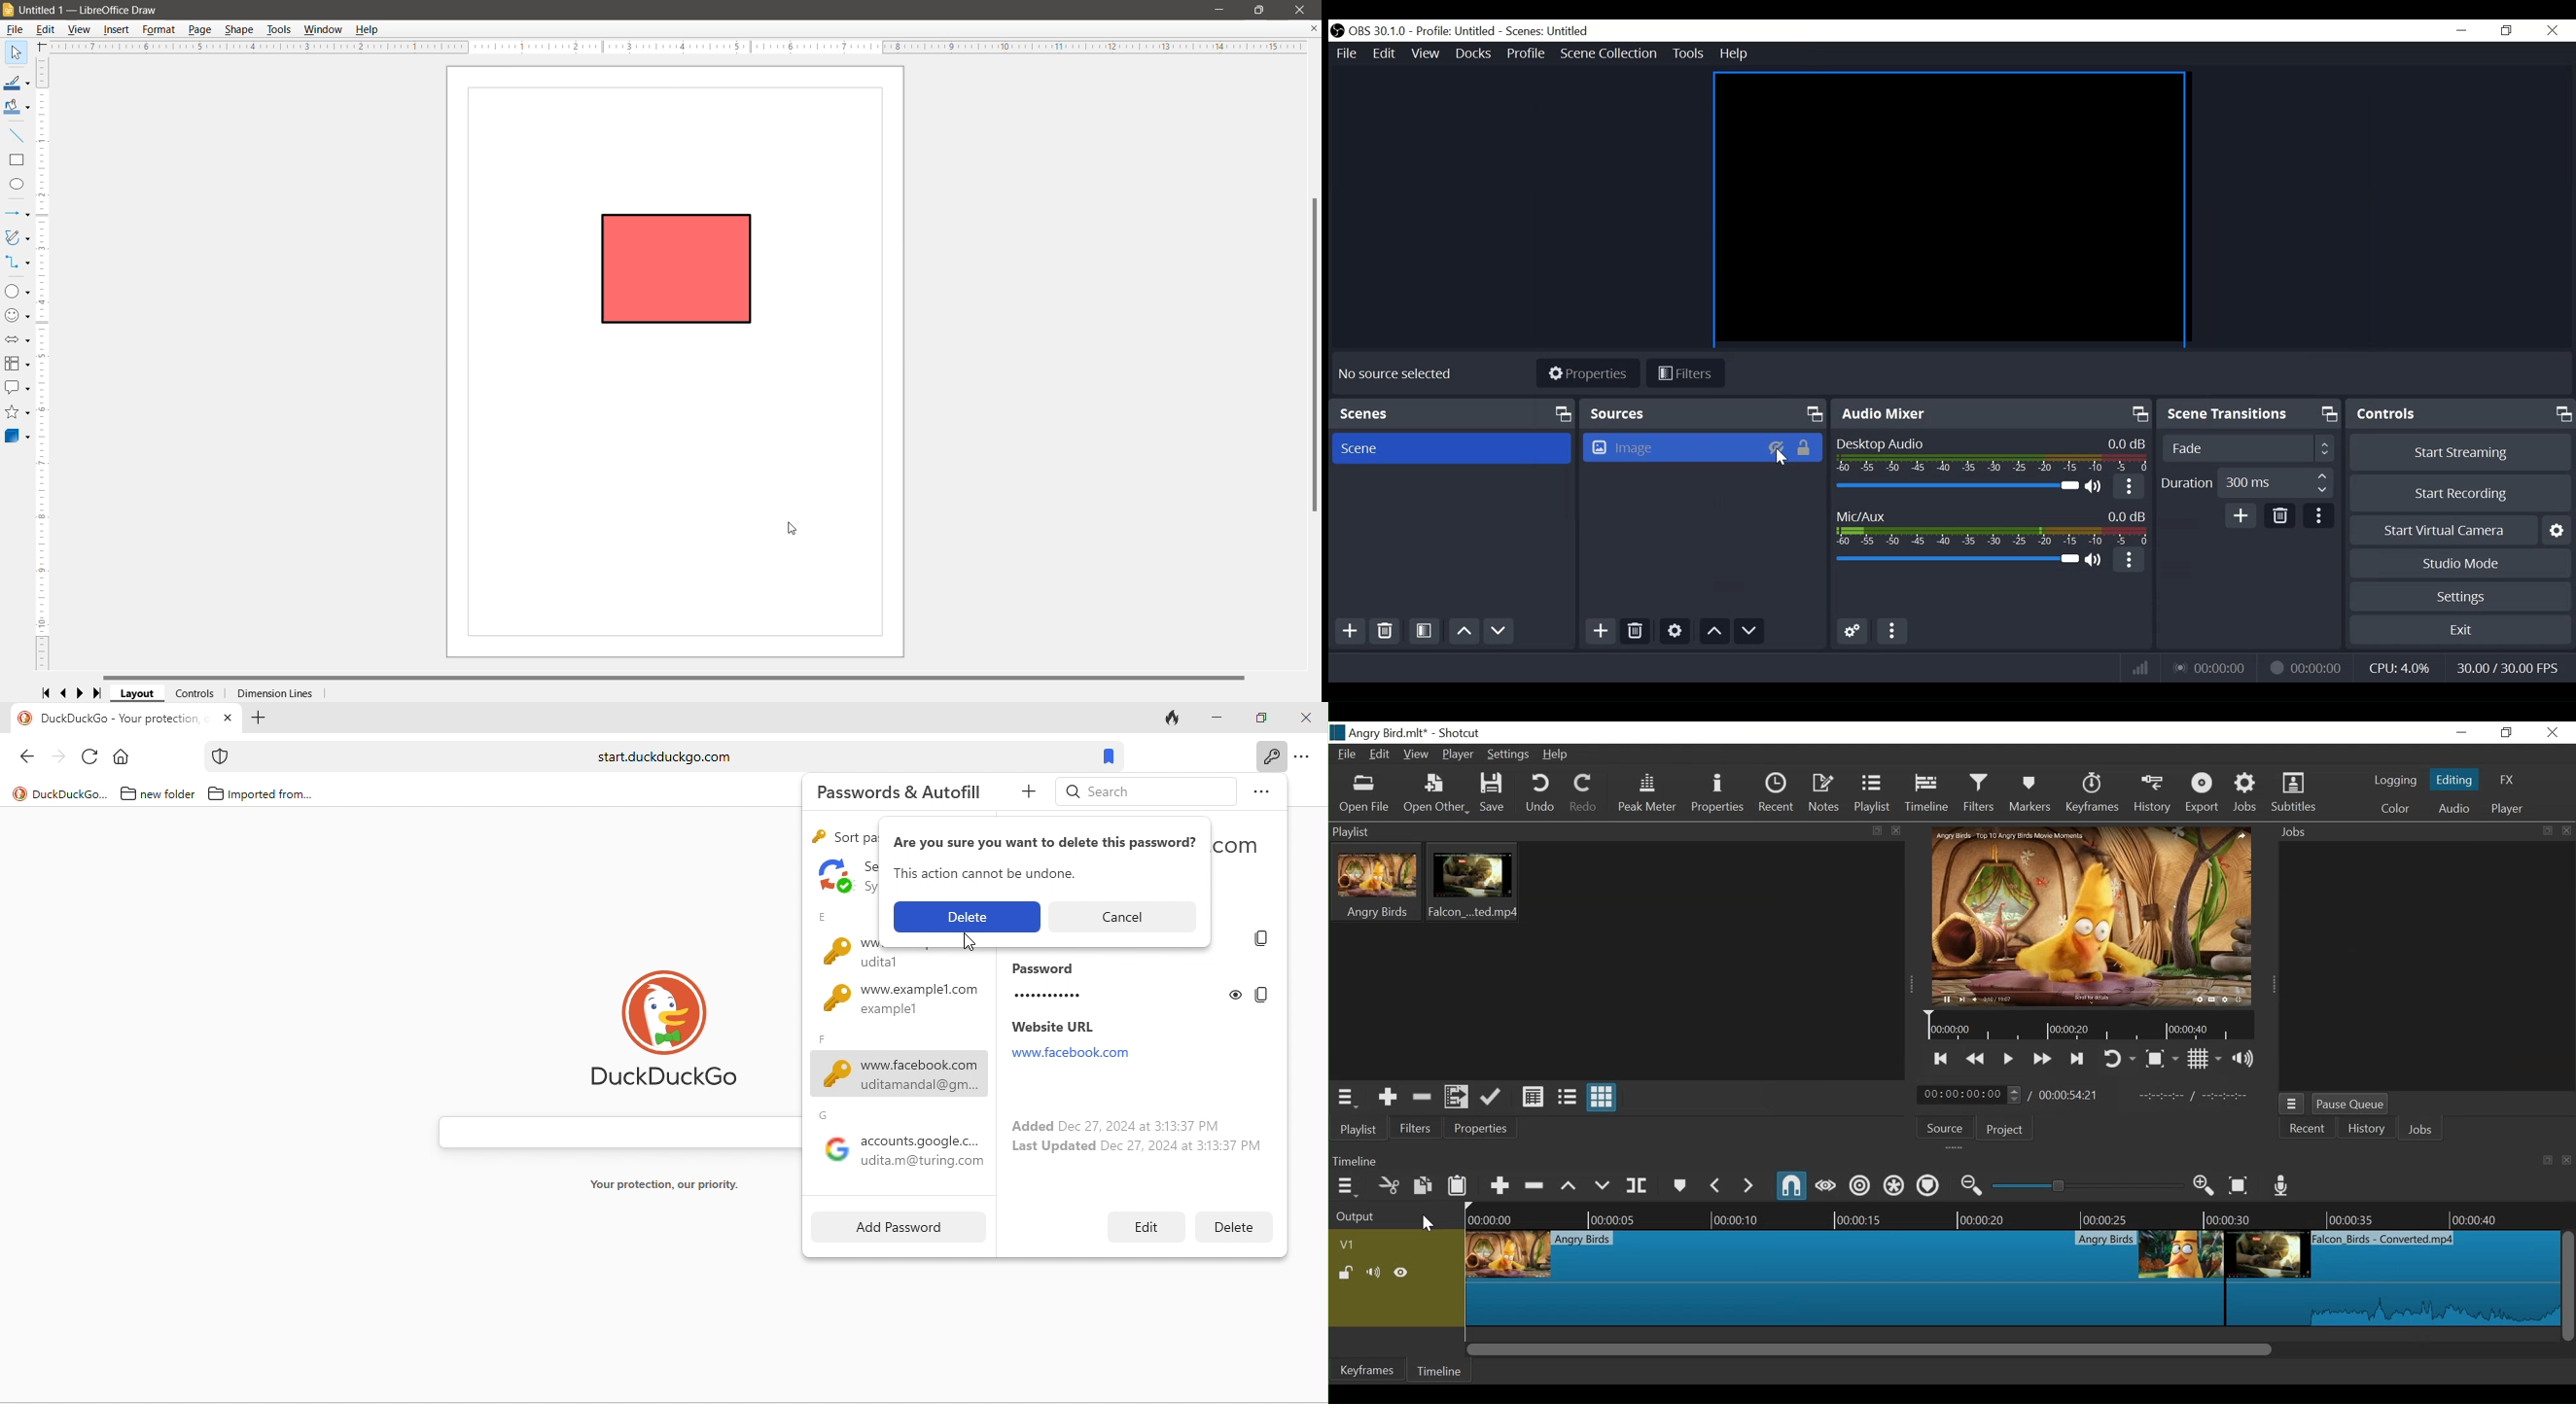  What do you see at coordinates (1388, 1186) in the screenshot?
I see `Cut` at bounding box center [1388, 1186].